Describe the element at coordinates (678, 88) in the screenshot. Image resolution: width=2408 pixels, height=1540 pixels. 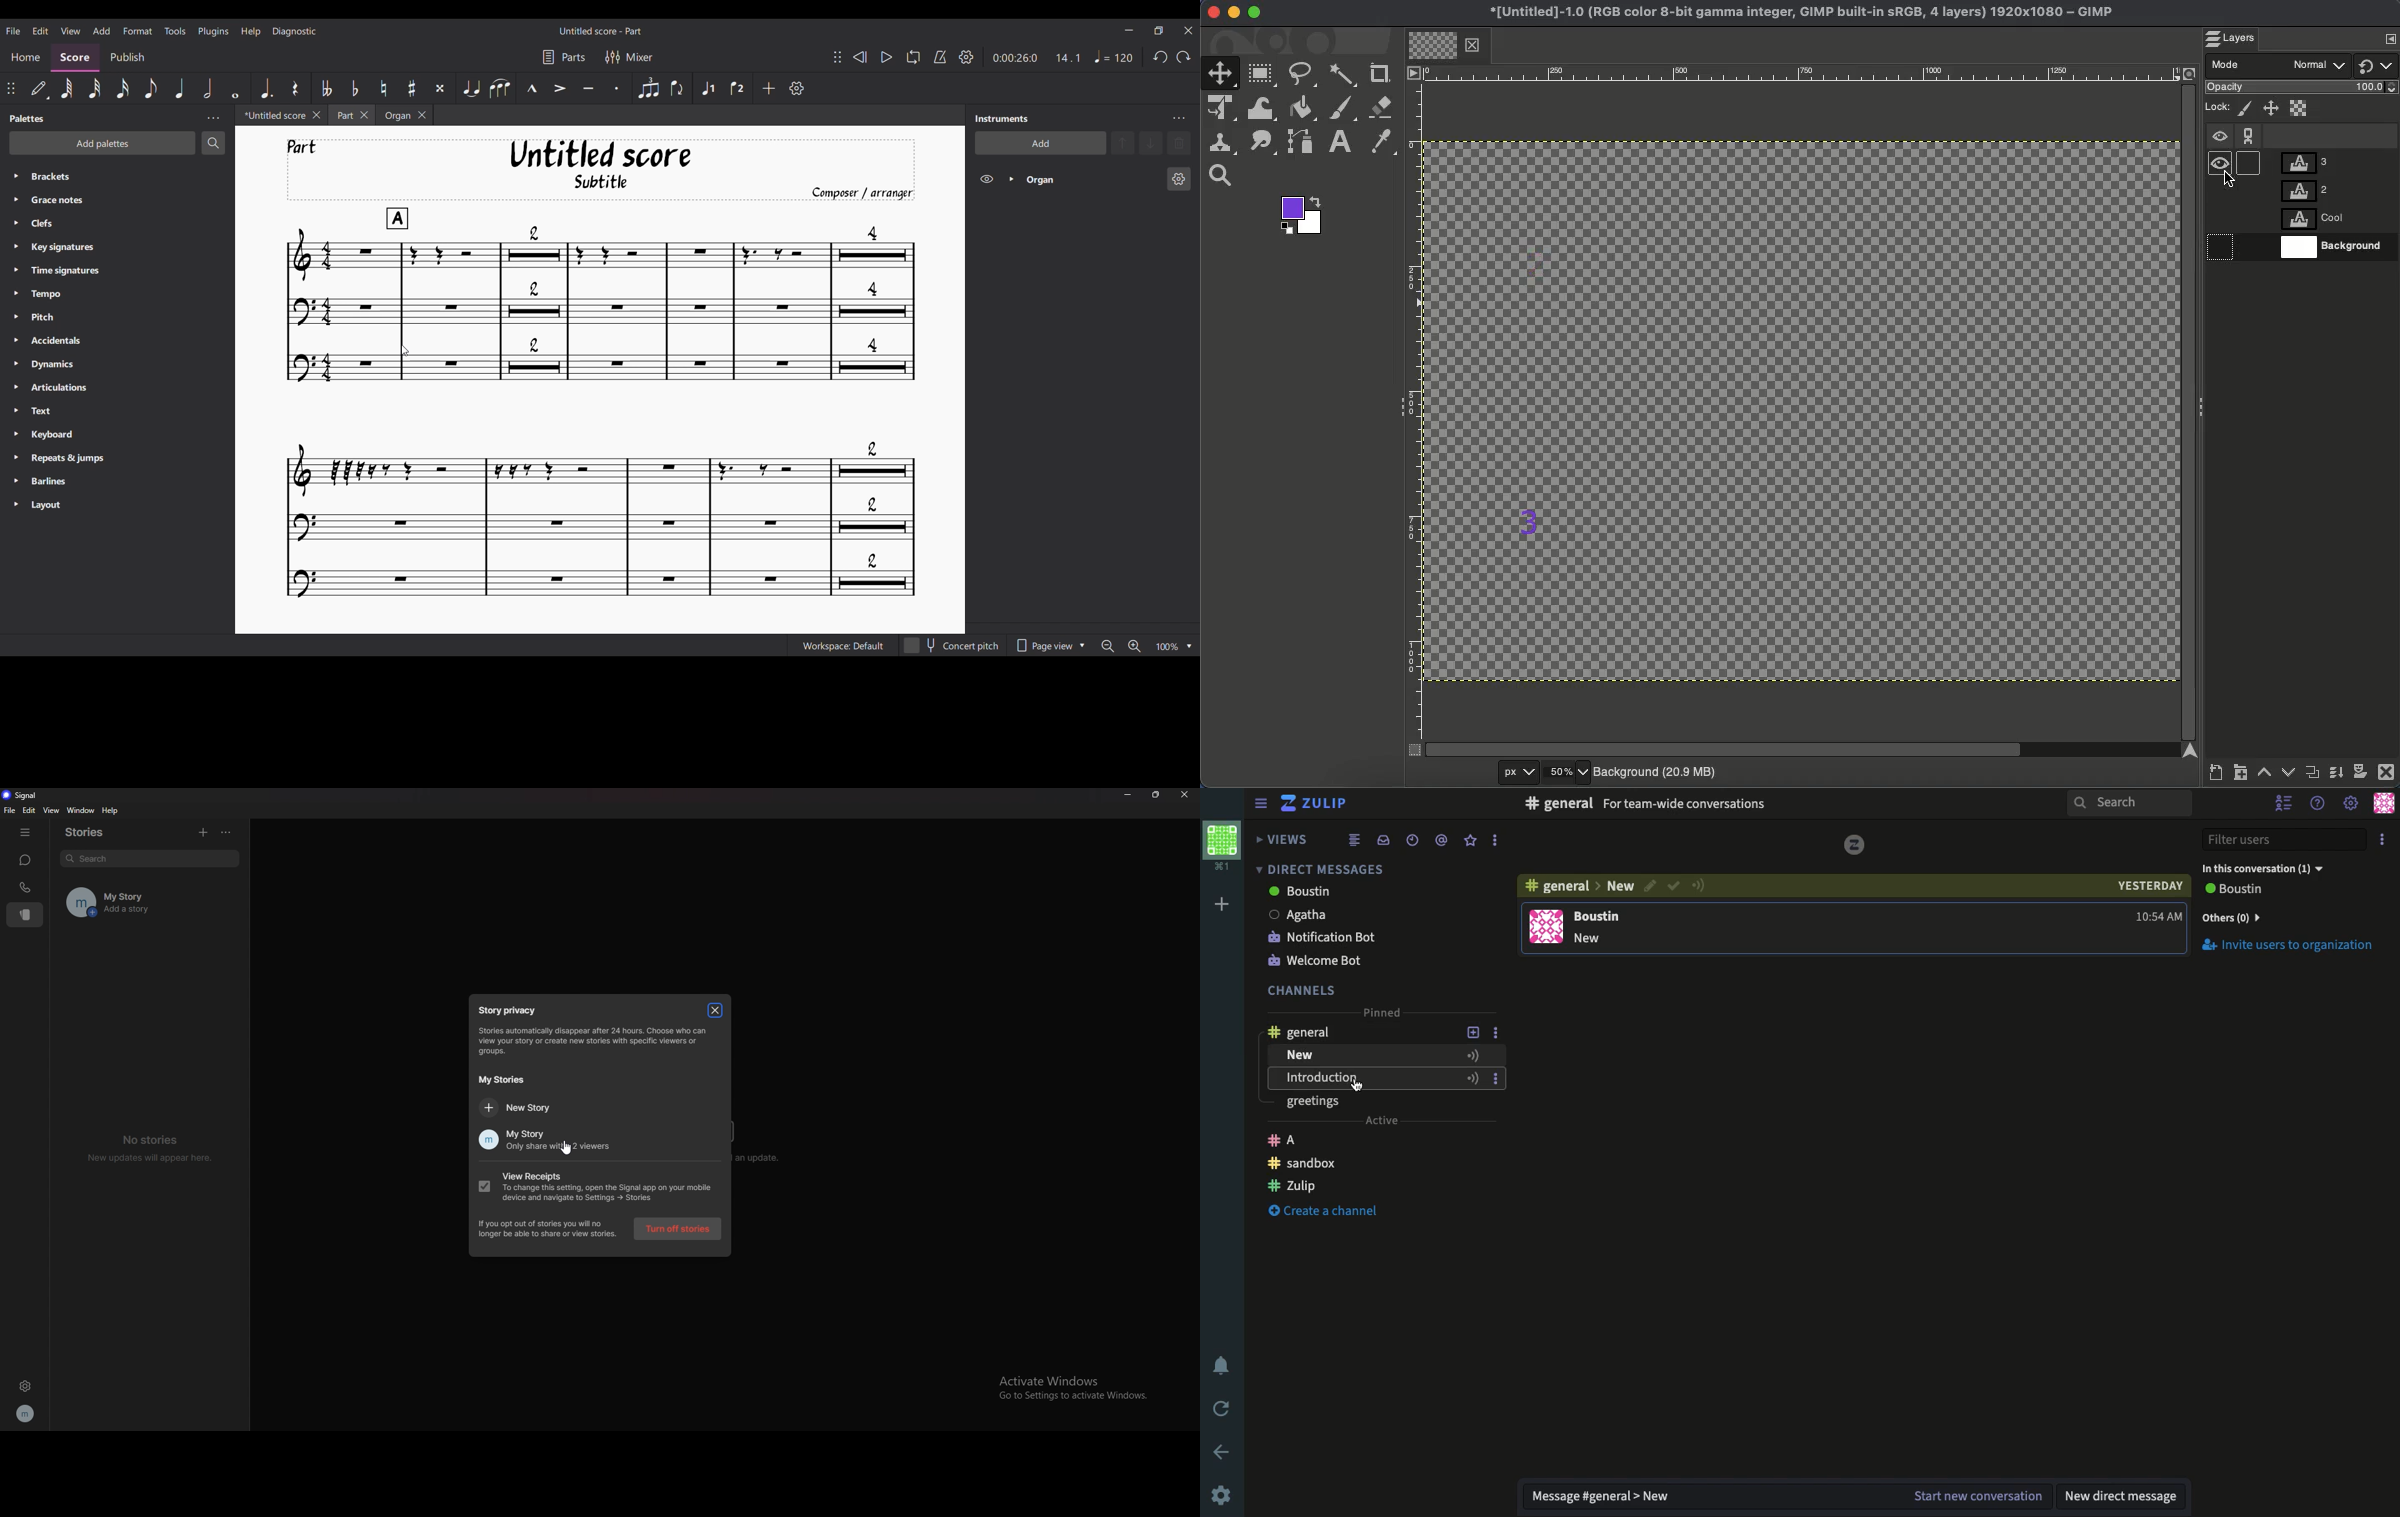
I see `Flip direction` at that location.